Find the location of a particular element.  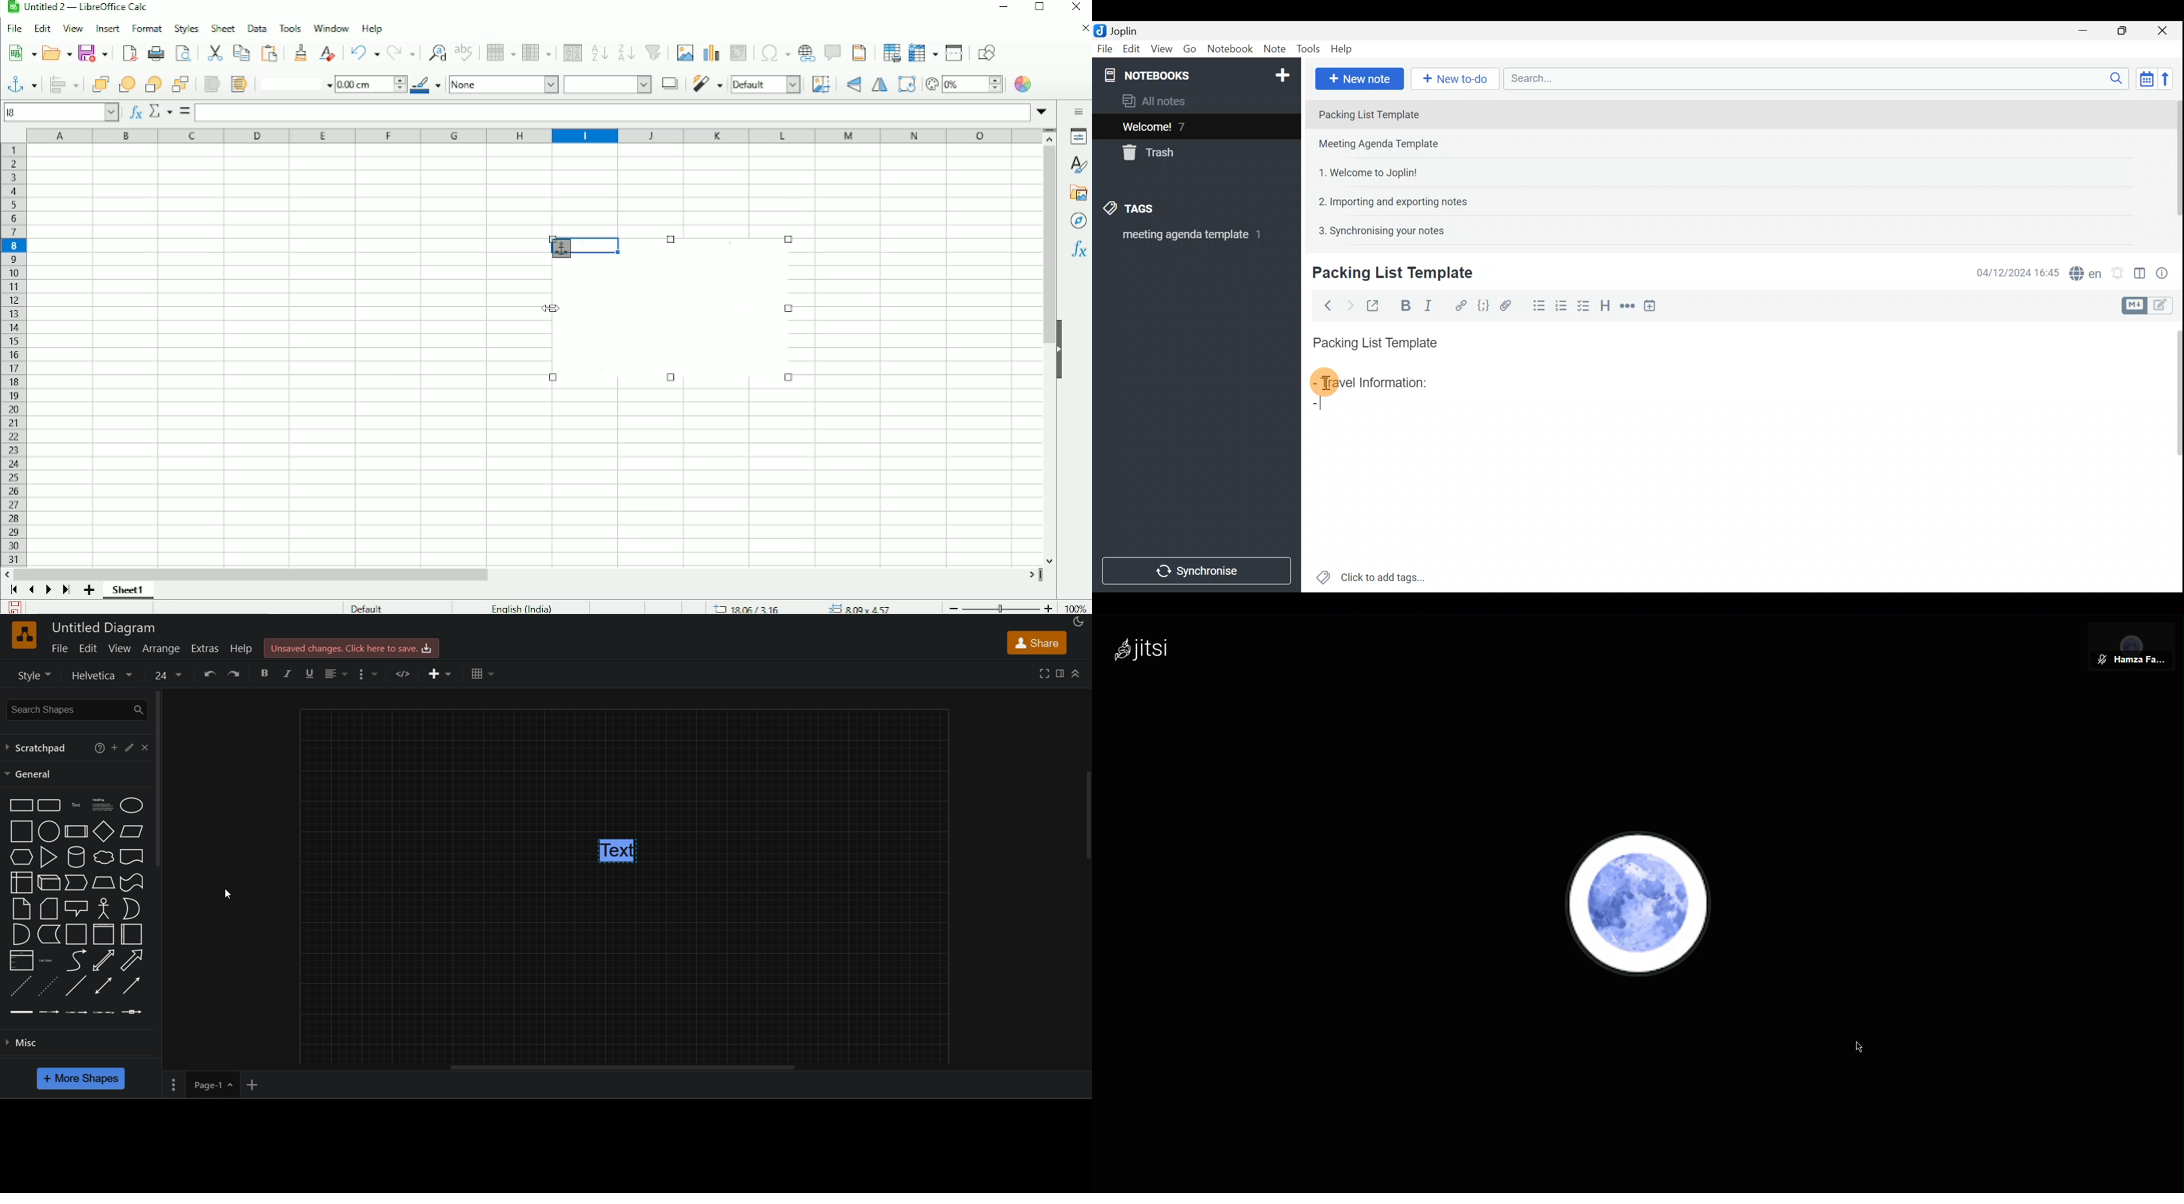

Toggle editors is located at coordinates (2166, 306).